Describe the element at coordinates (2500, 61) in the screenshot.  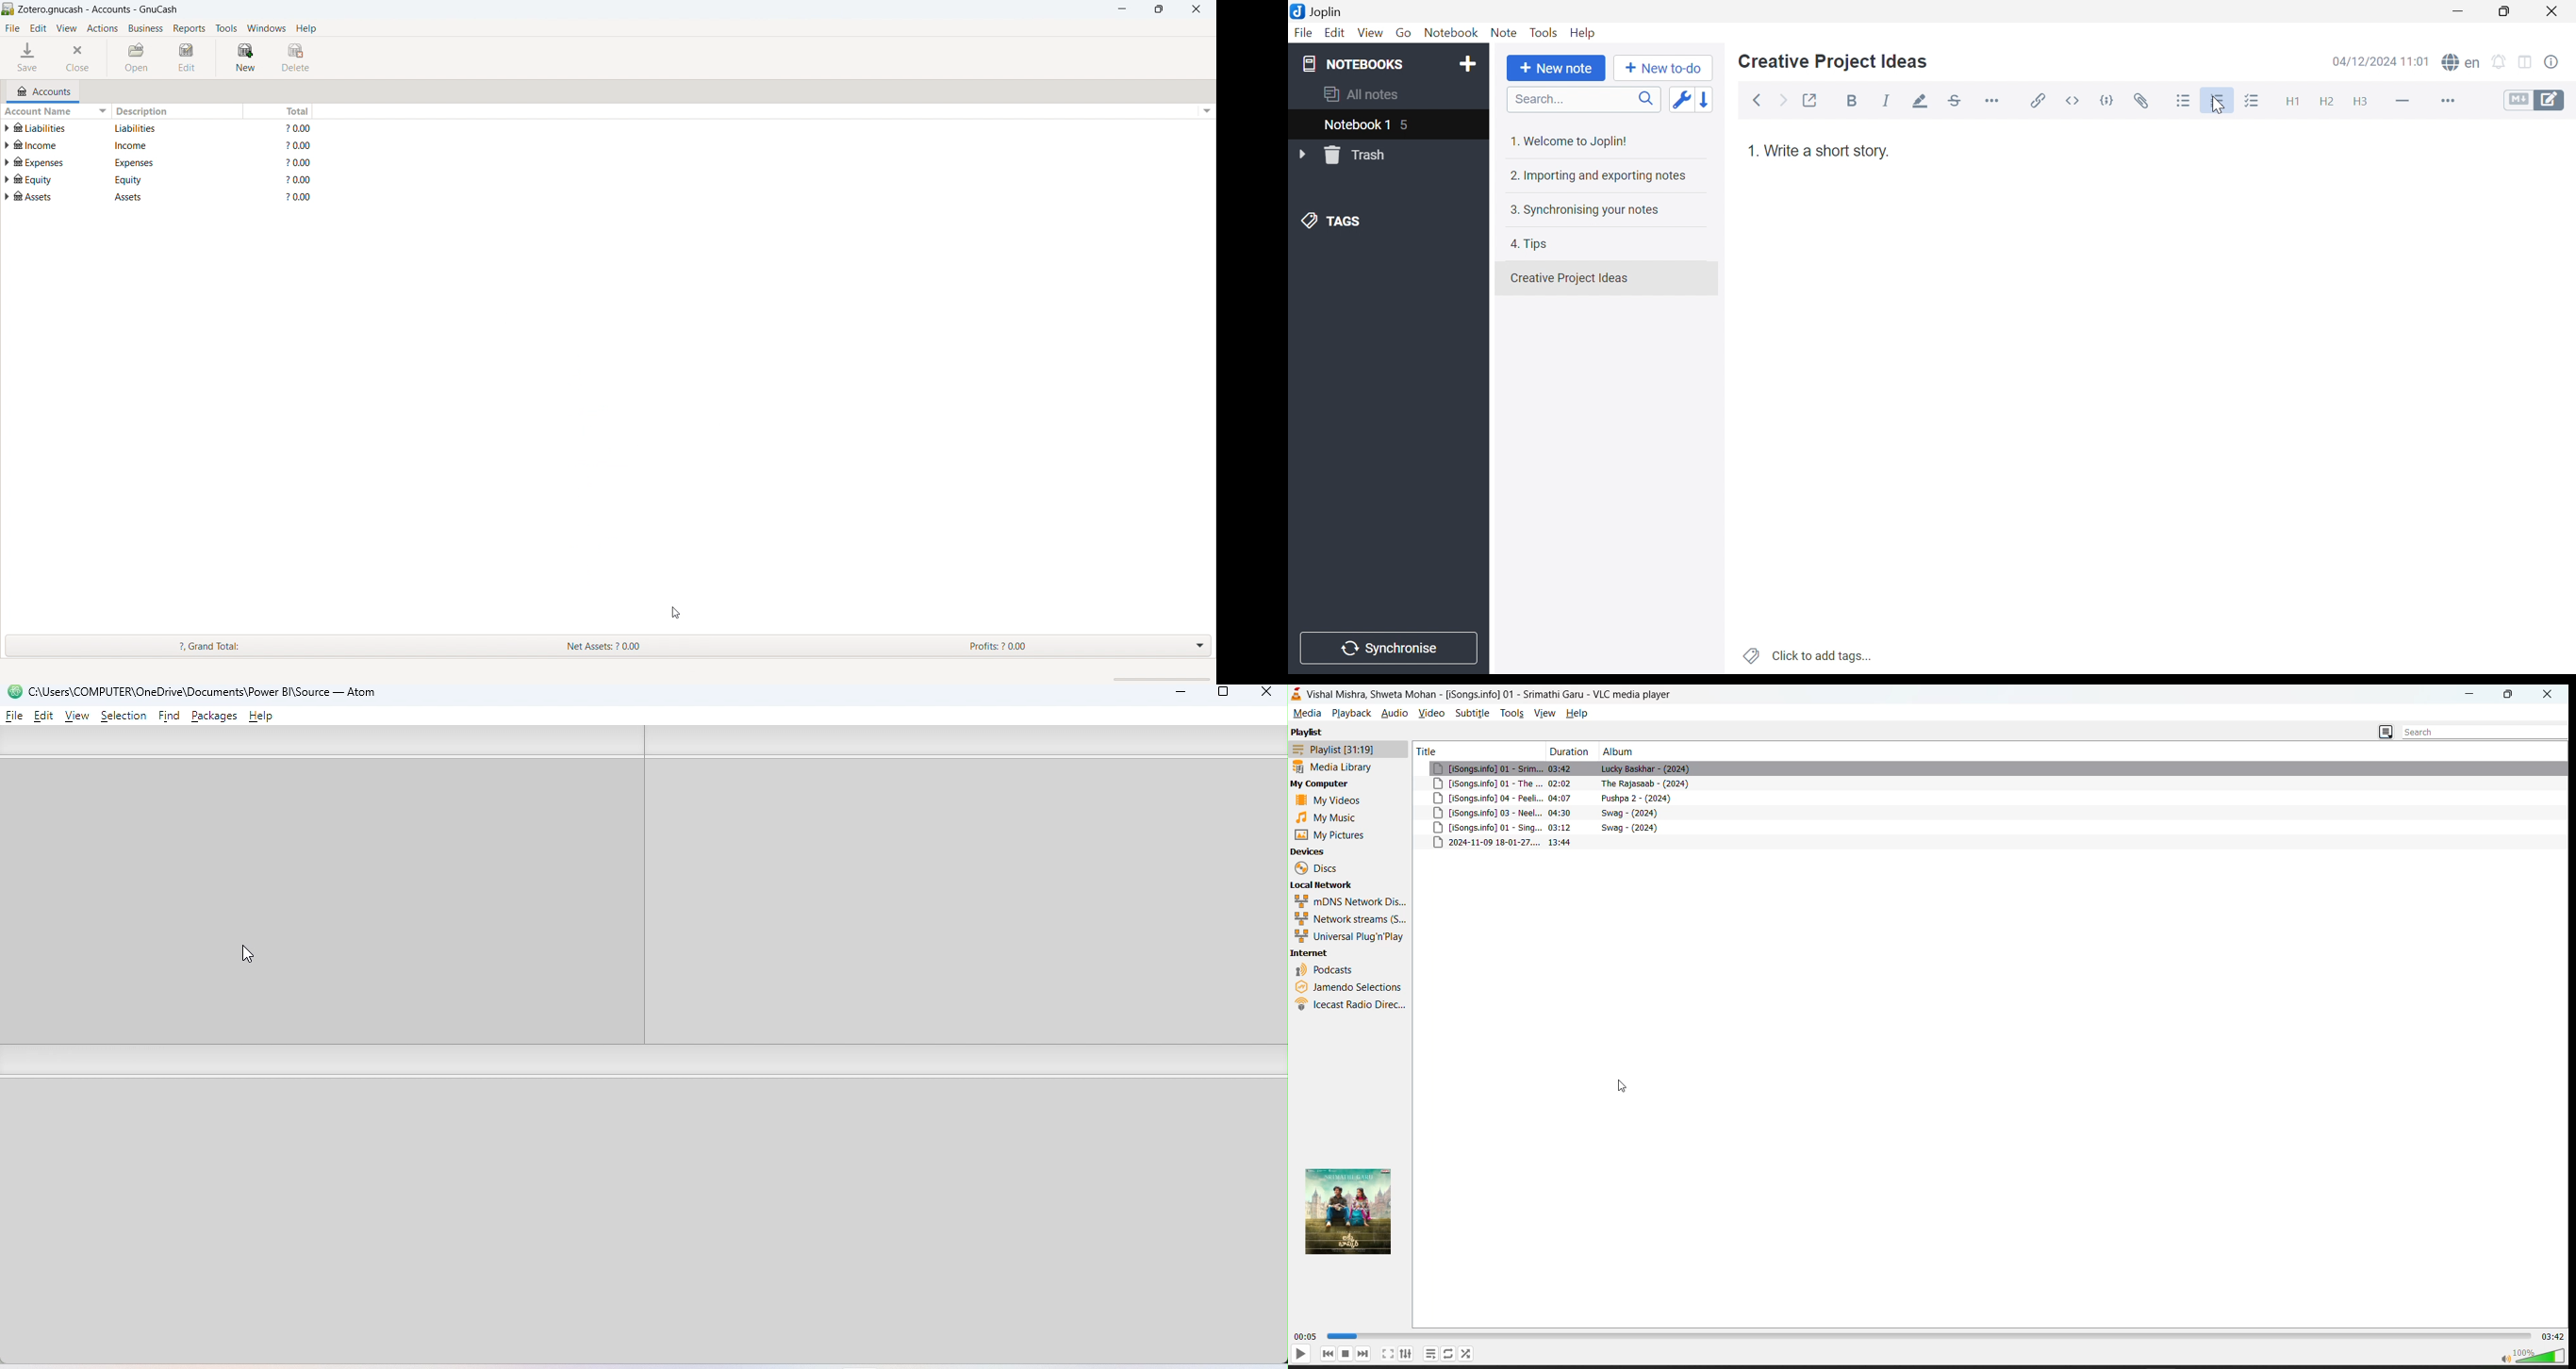
I see `Set alarm` at that location.